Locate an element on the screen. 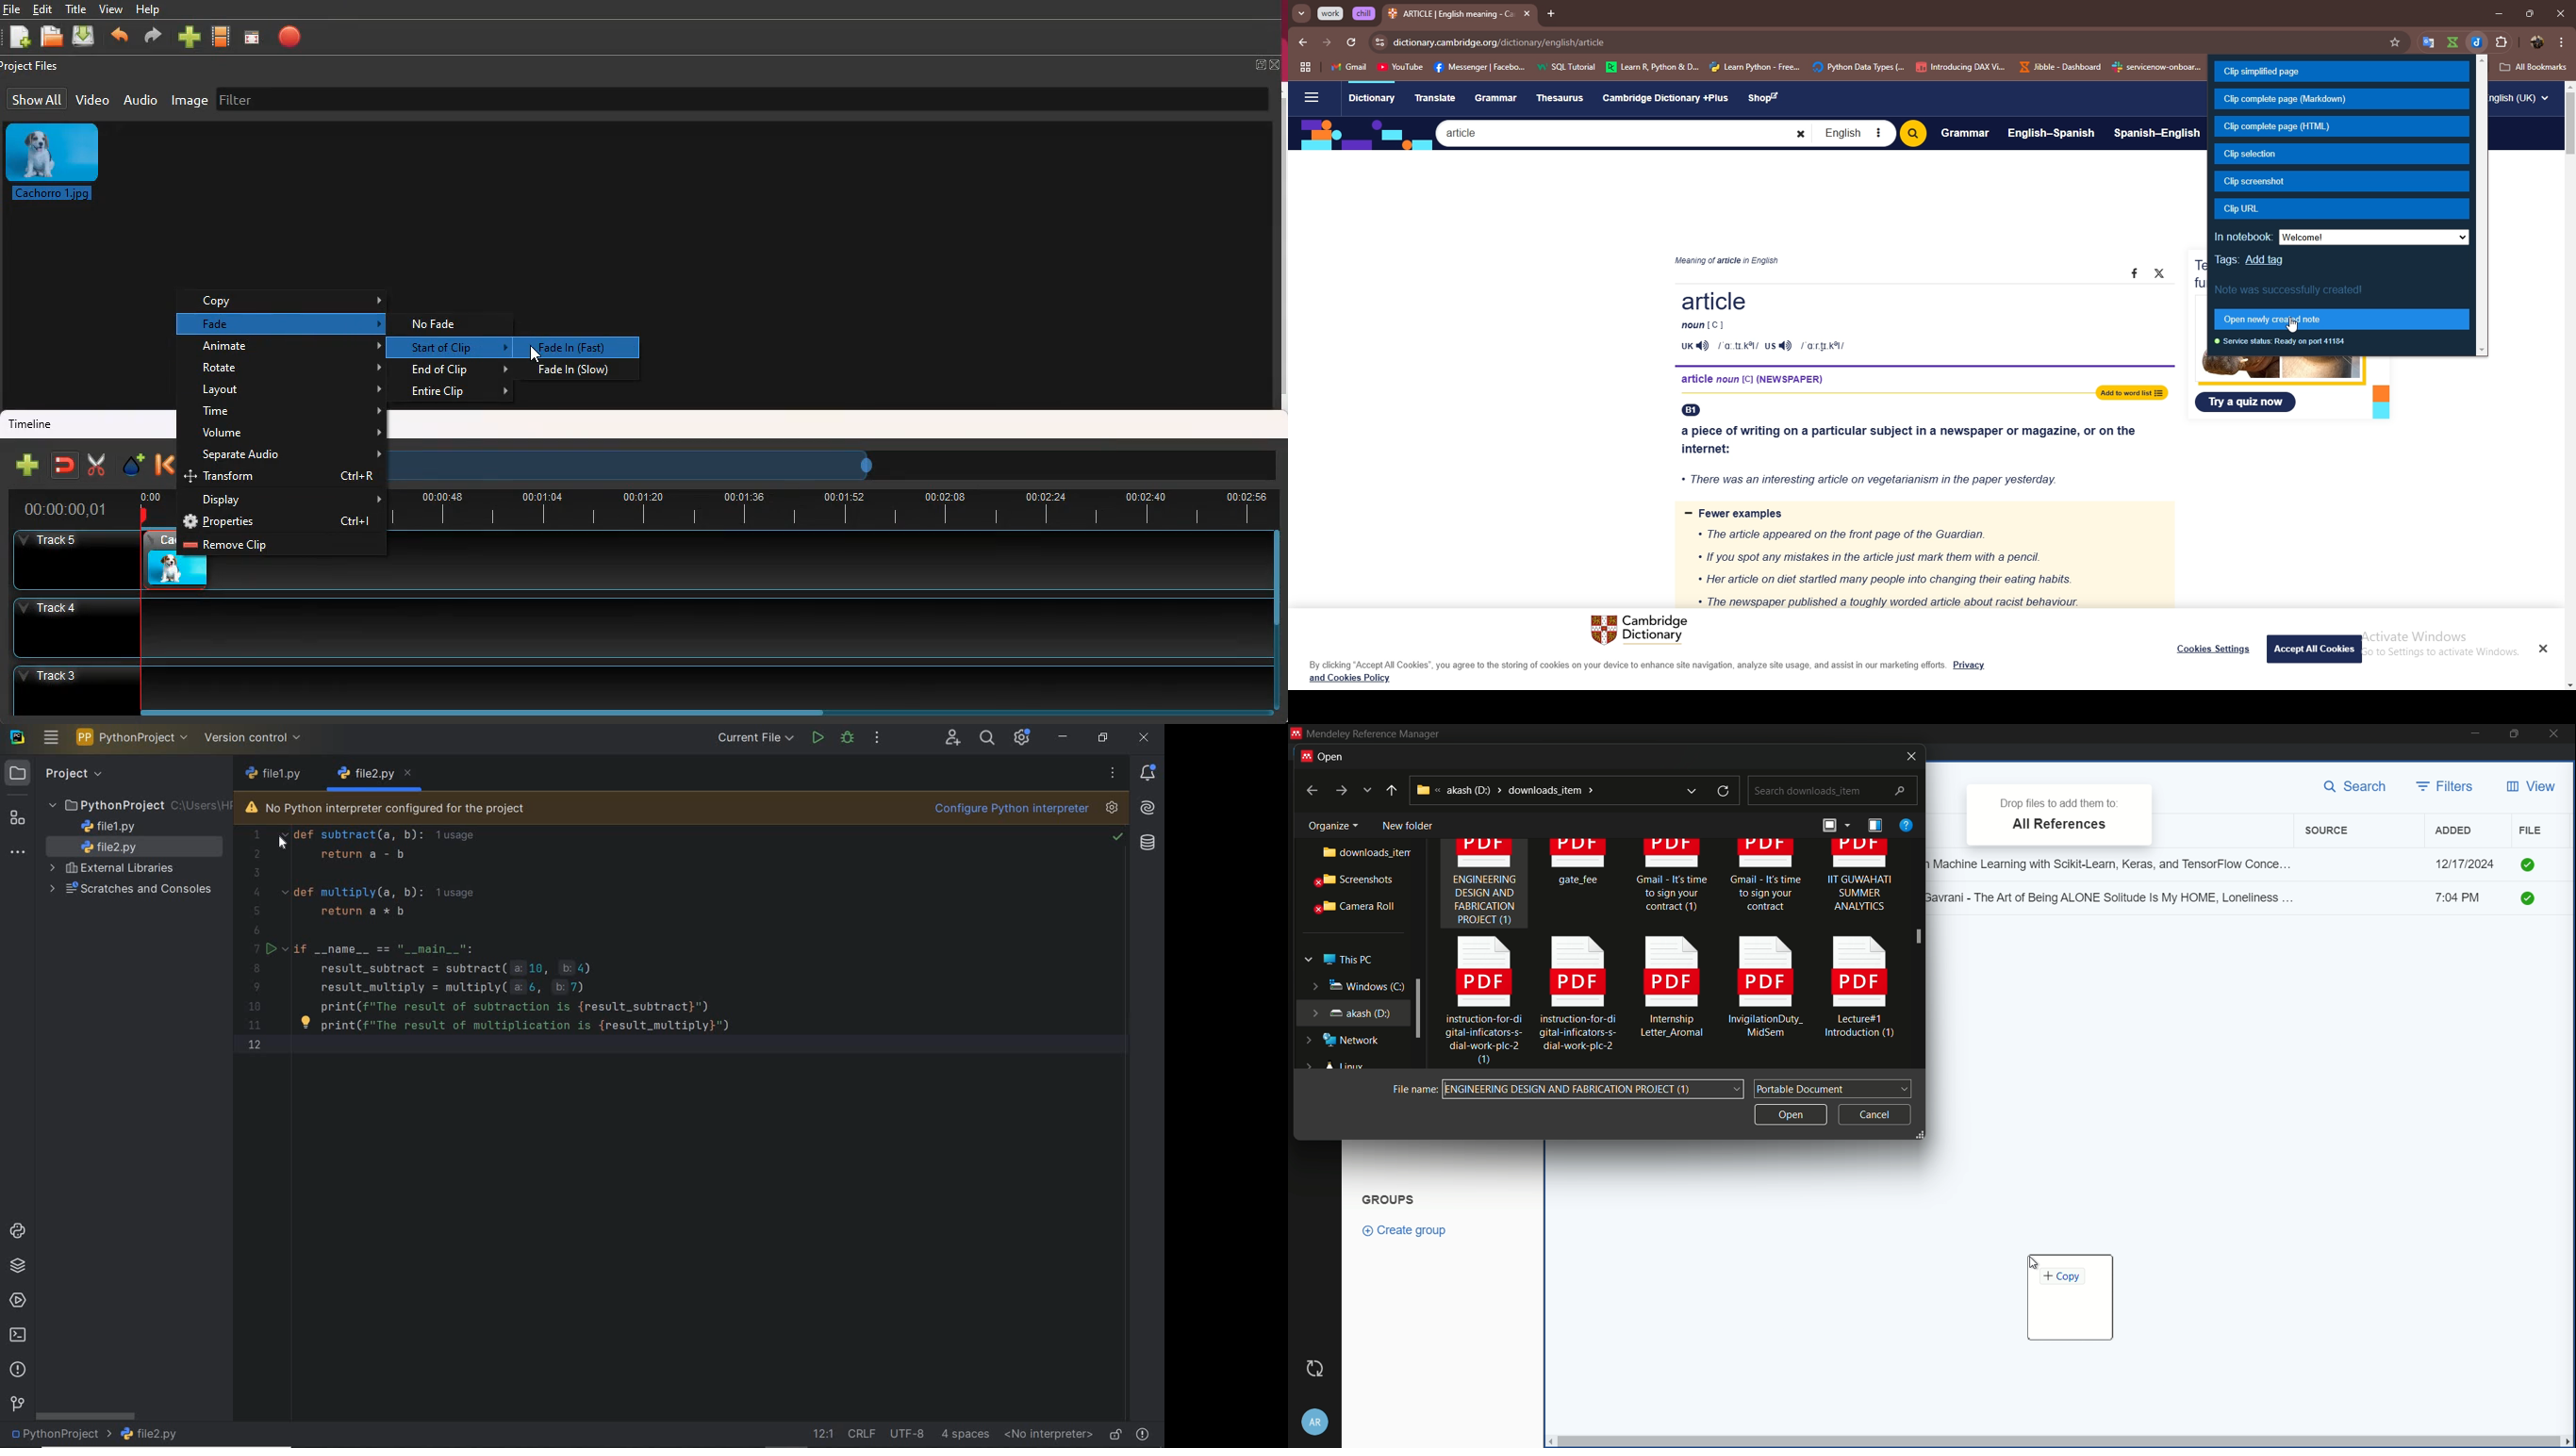  search tabs is located at coordinates (1302, 14).